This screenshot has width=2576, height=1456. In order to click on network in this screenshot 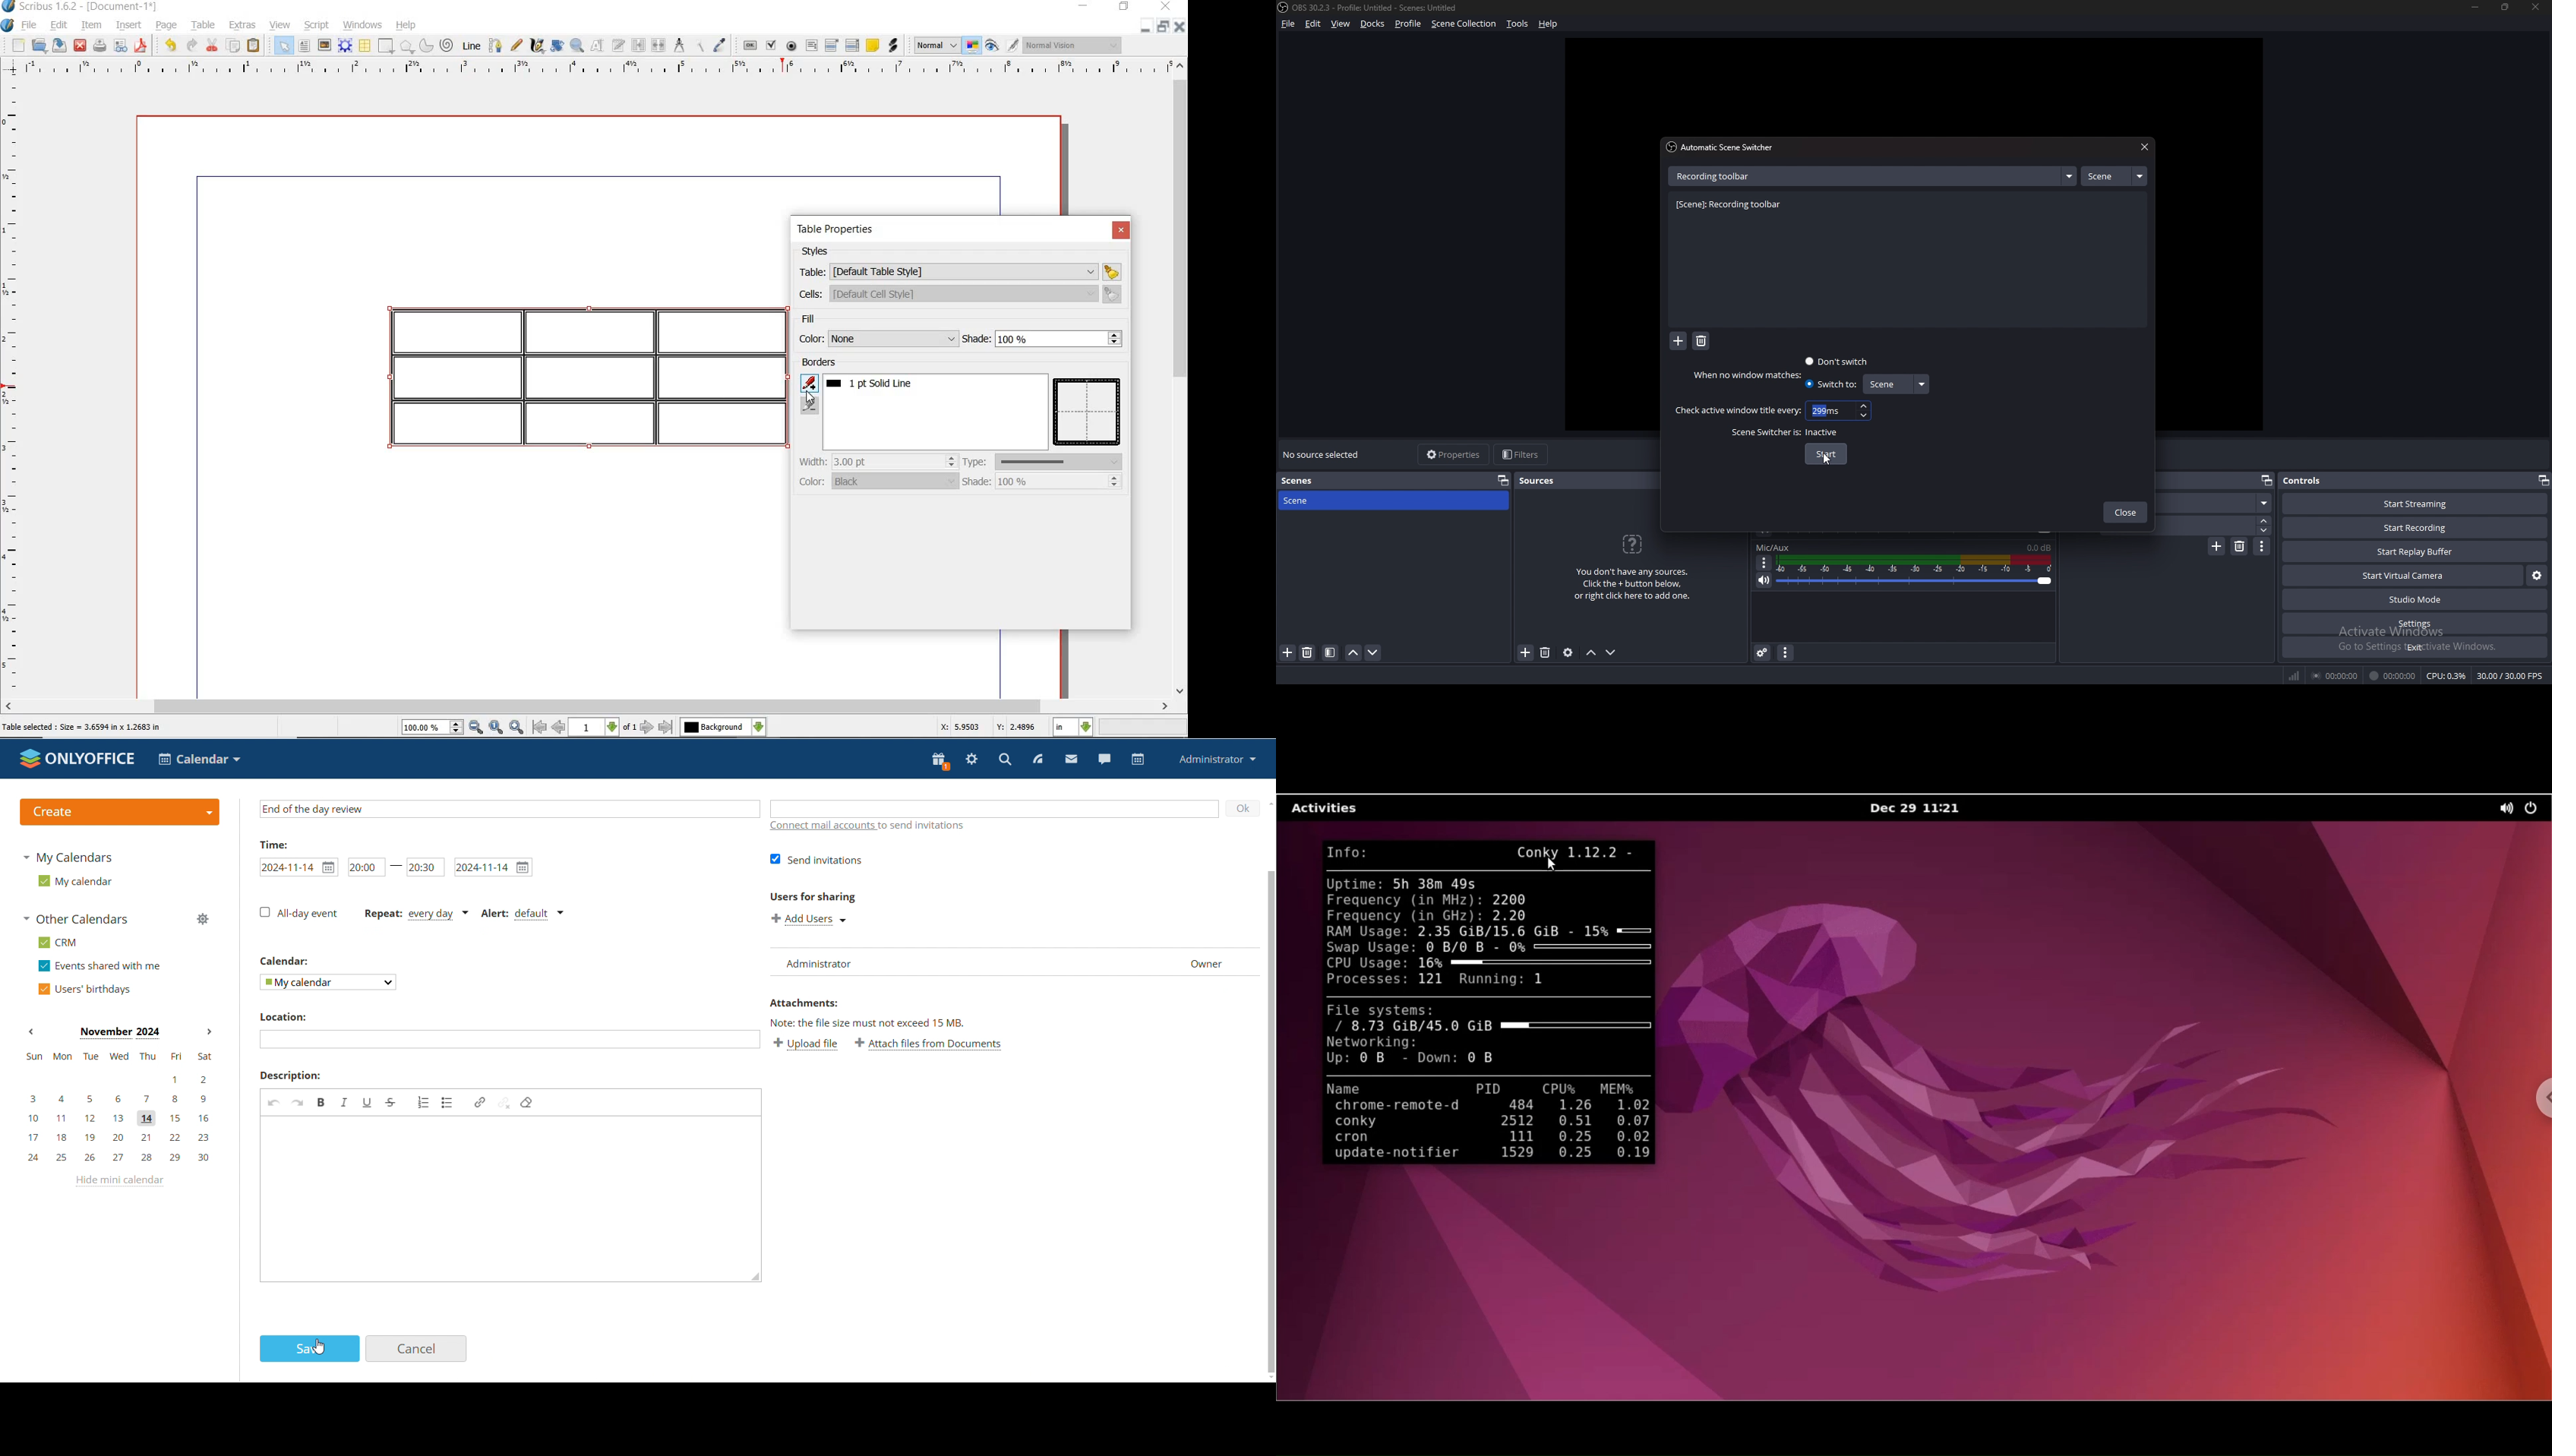, I will do `click(2295, 675)`.